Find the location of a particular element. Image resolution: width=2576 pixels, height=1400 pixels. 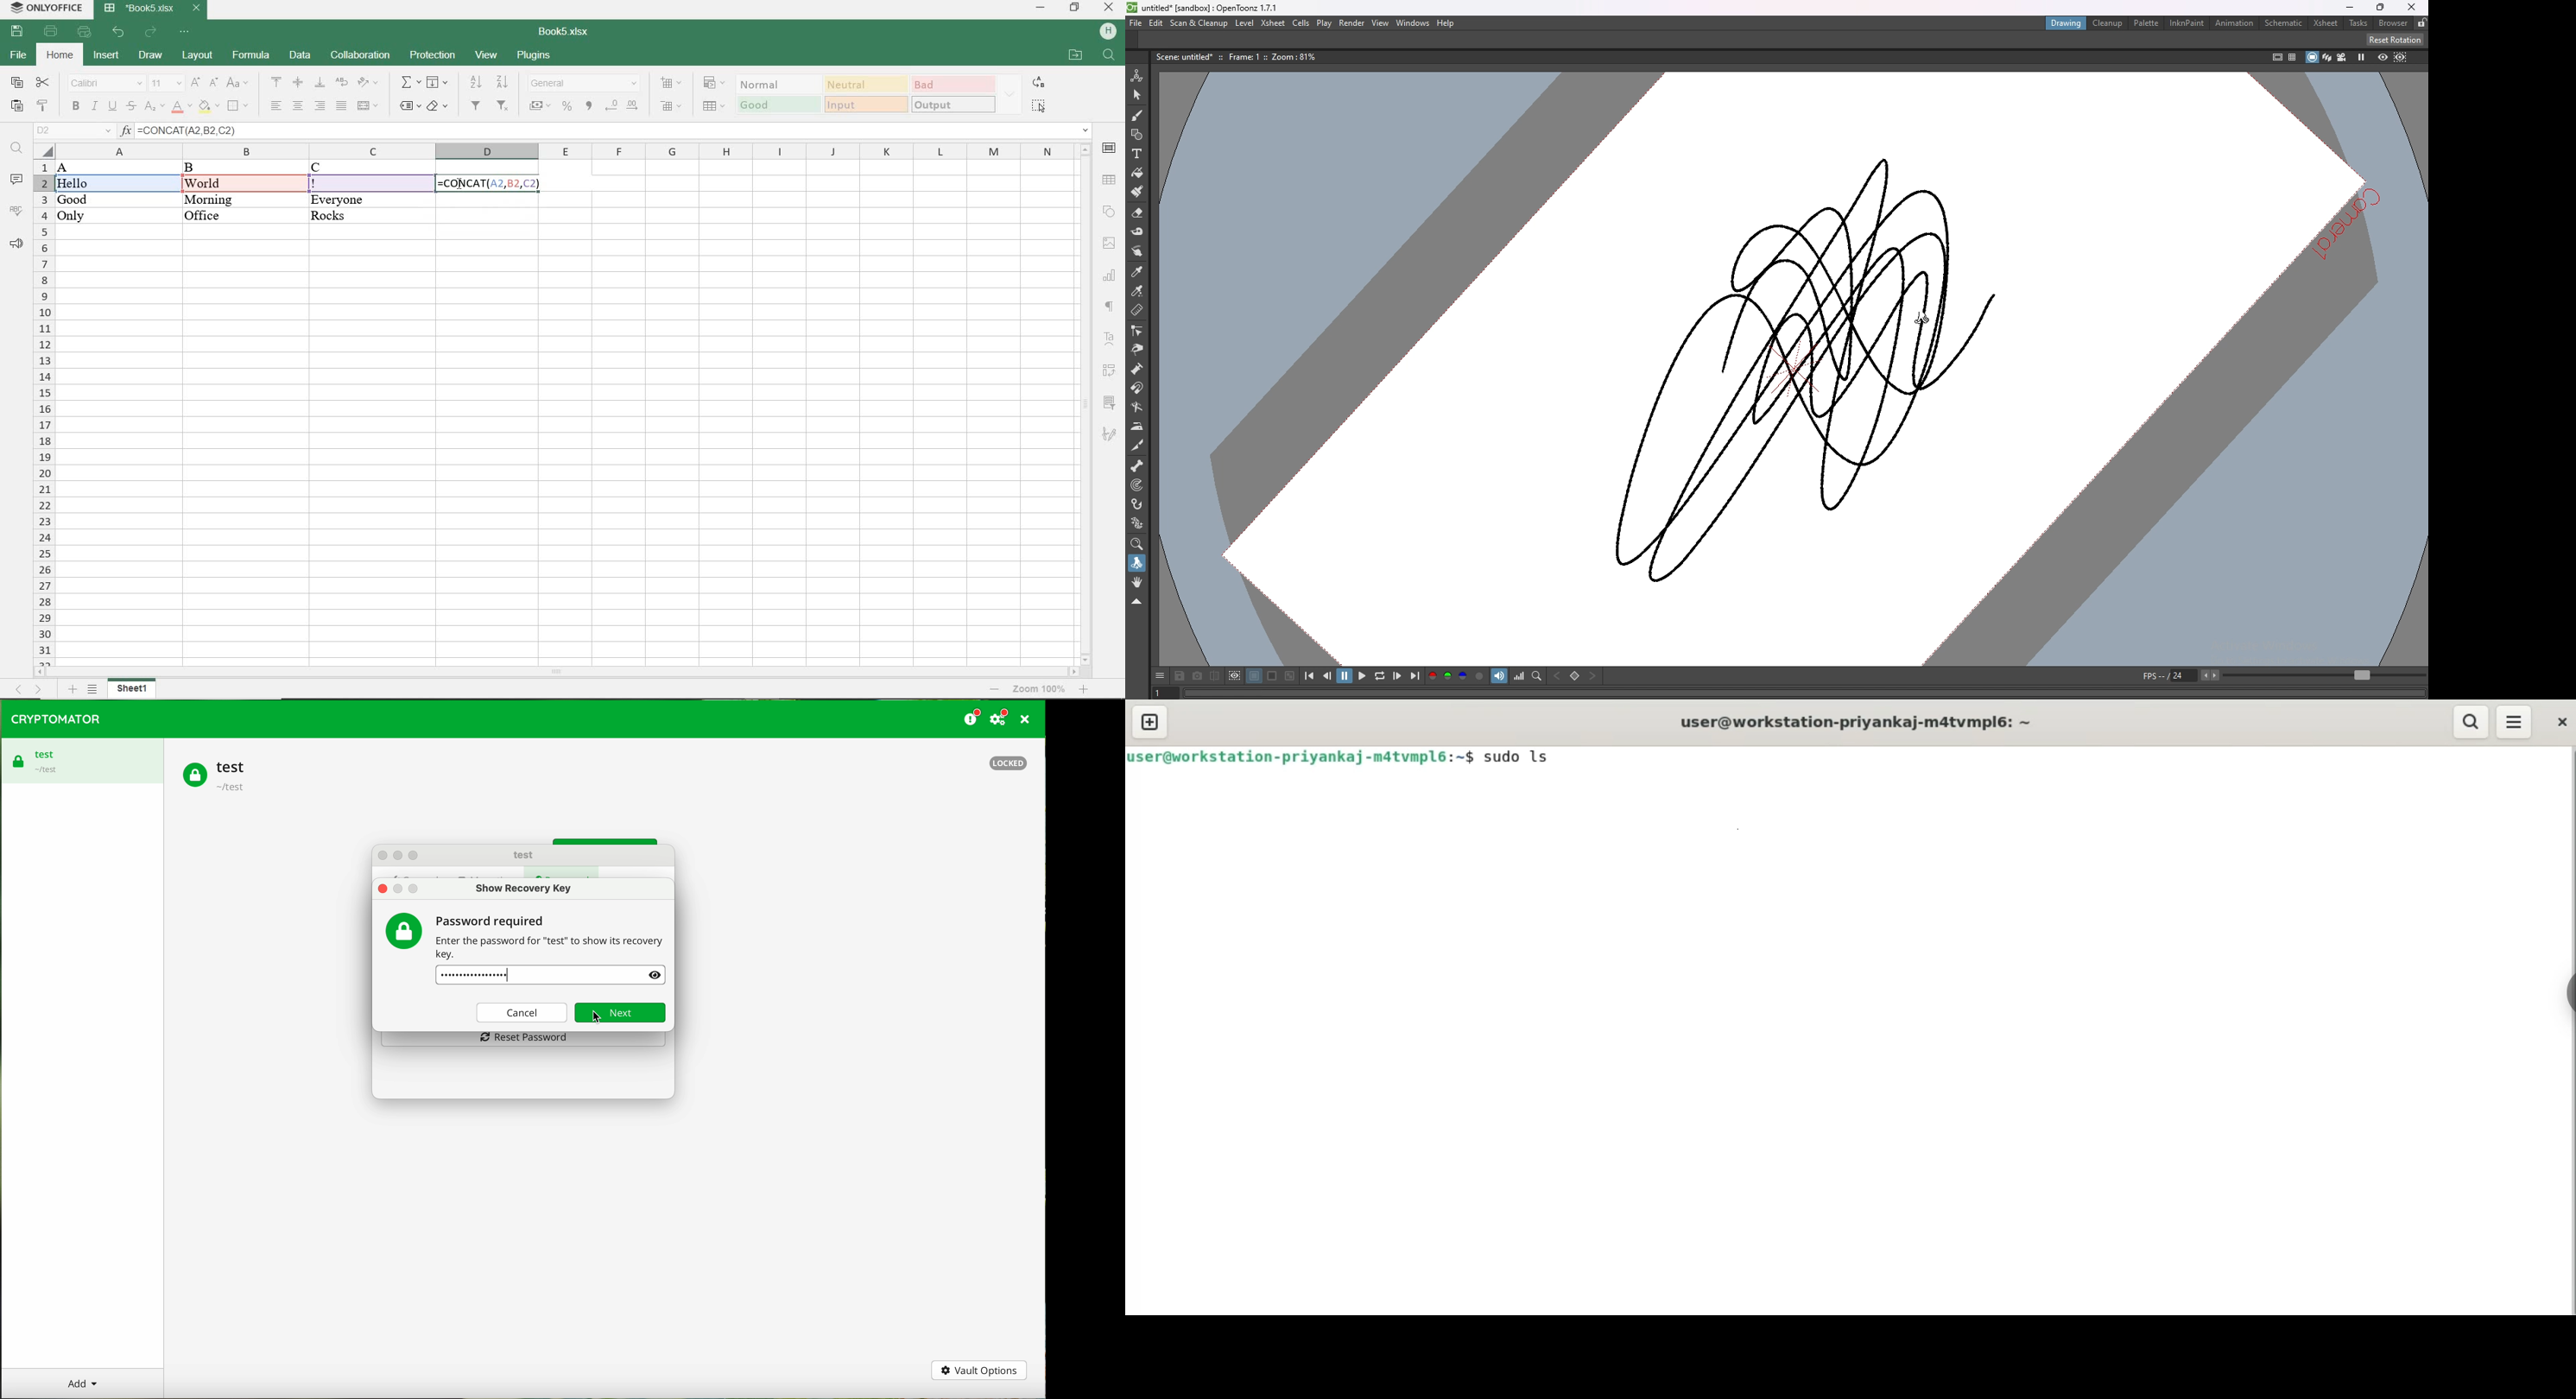

CUT is located at coordinates (44, 83).